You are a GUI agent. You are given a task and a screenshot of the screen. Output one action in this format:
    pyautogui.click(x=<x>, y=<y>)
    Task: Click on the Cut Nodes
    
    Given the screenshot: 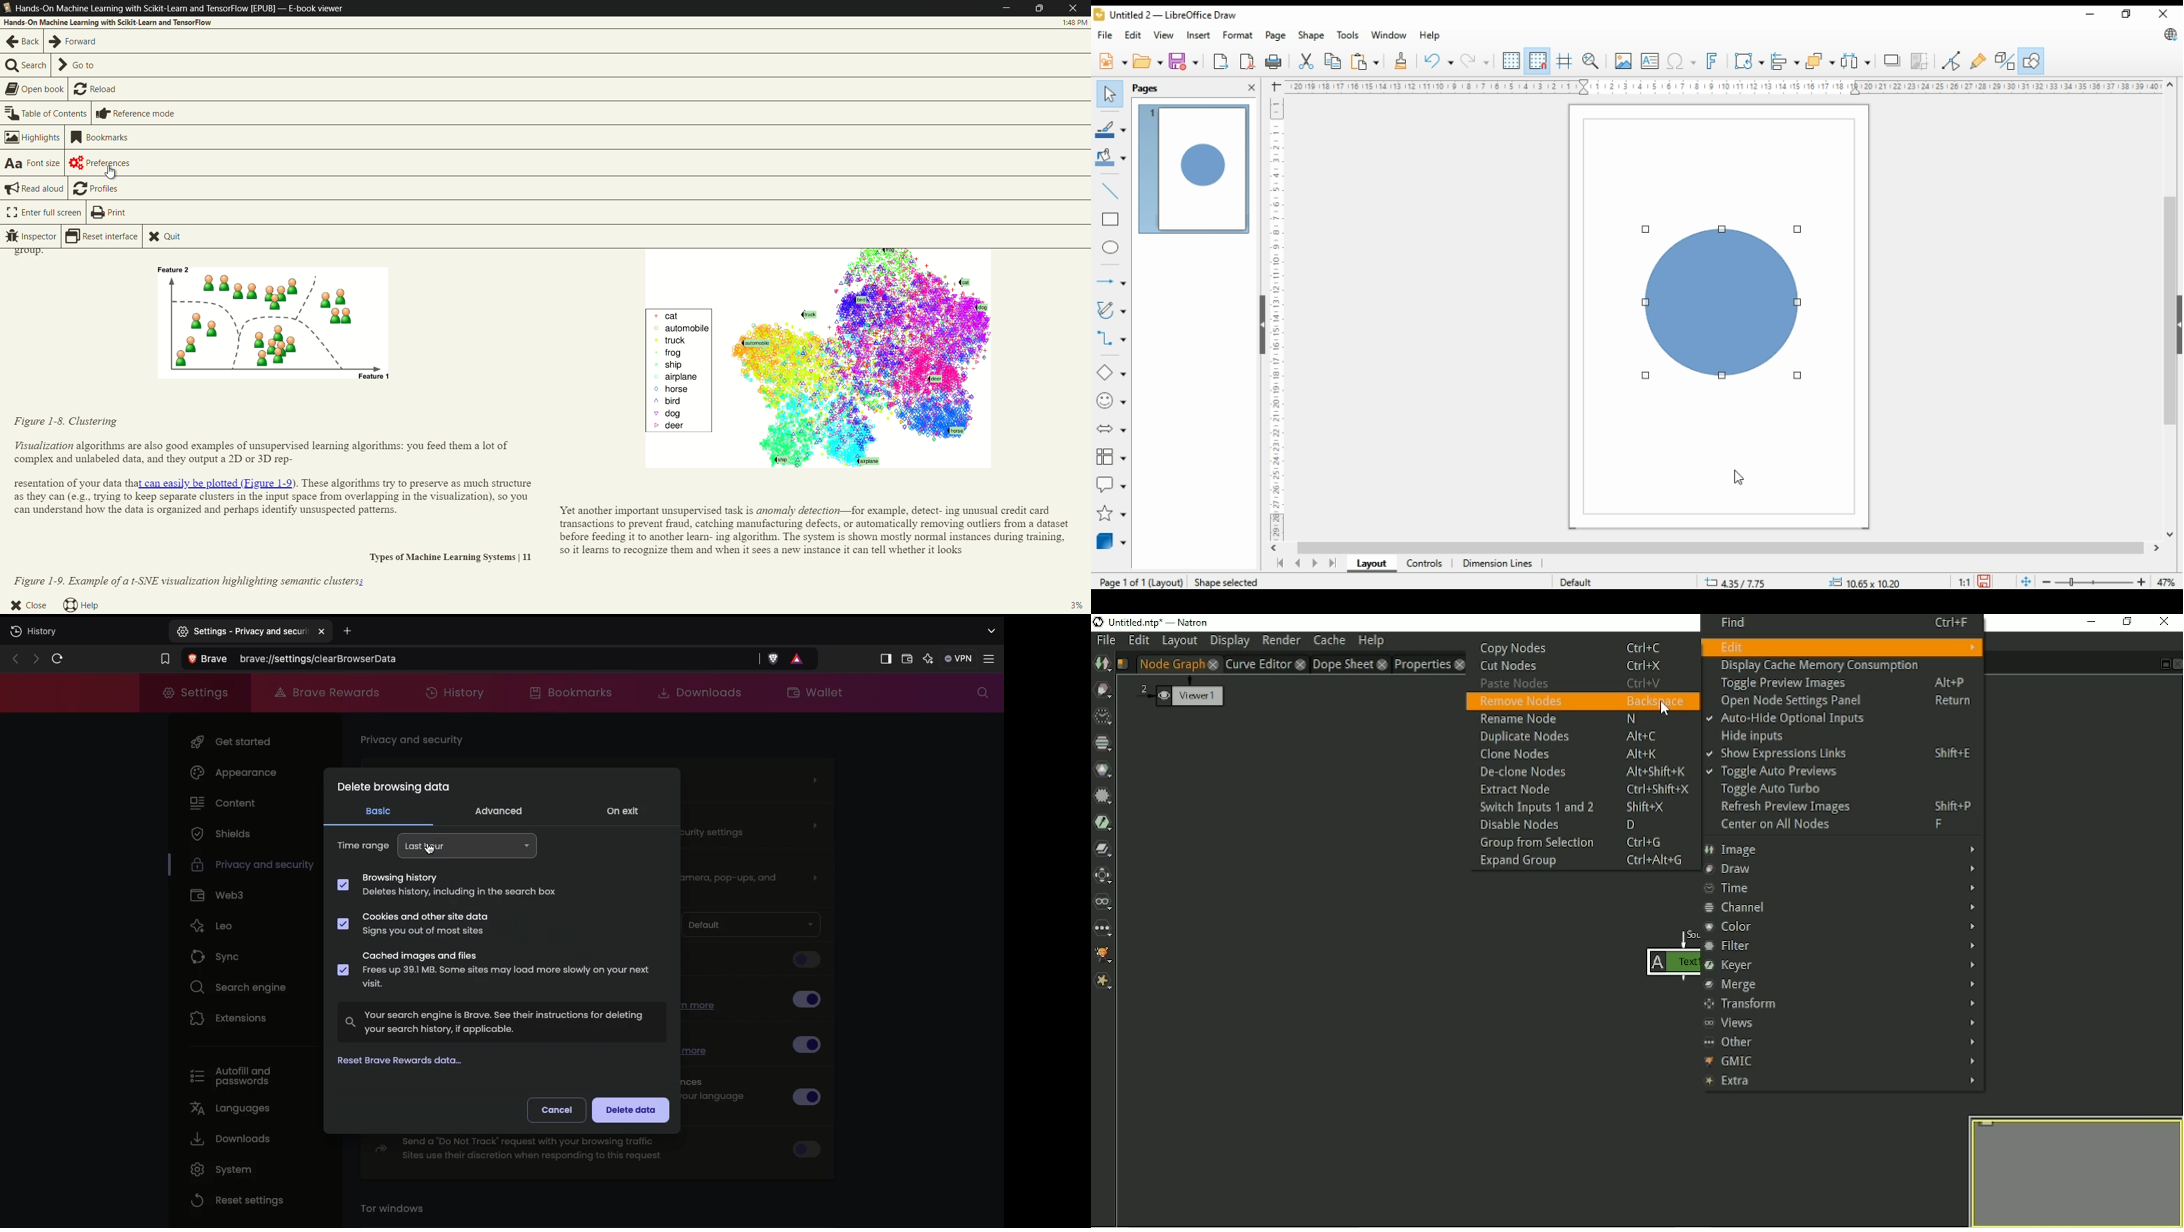 What is the action you would take?
    pyautogui.click(x=1570, y=666)
    